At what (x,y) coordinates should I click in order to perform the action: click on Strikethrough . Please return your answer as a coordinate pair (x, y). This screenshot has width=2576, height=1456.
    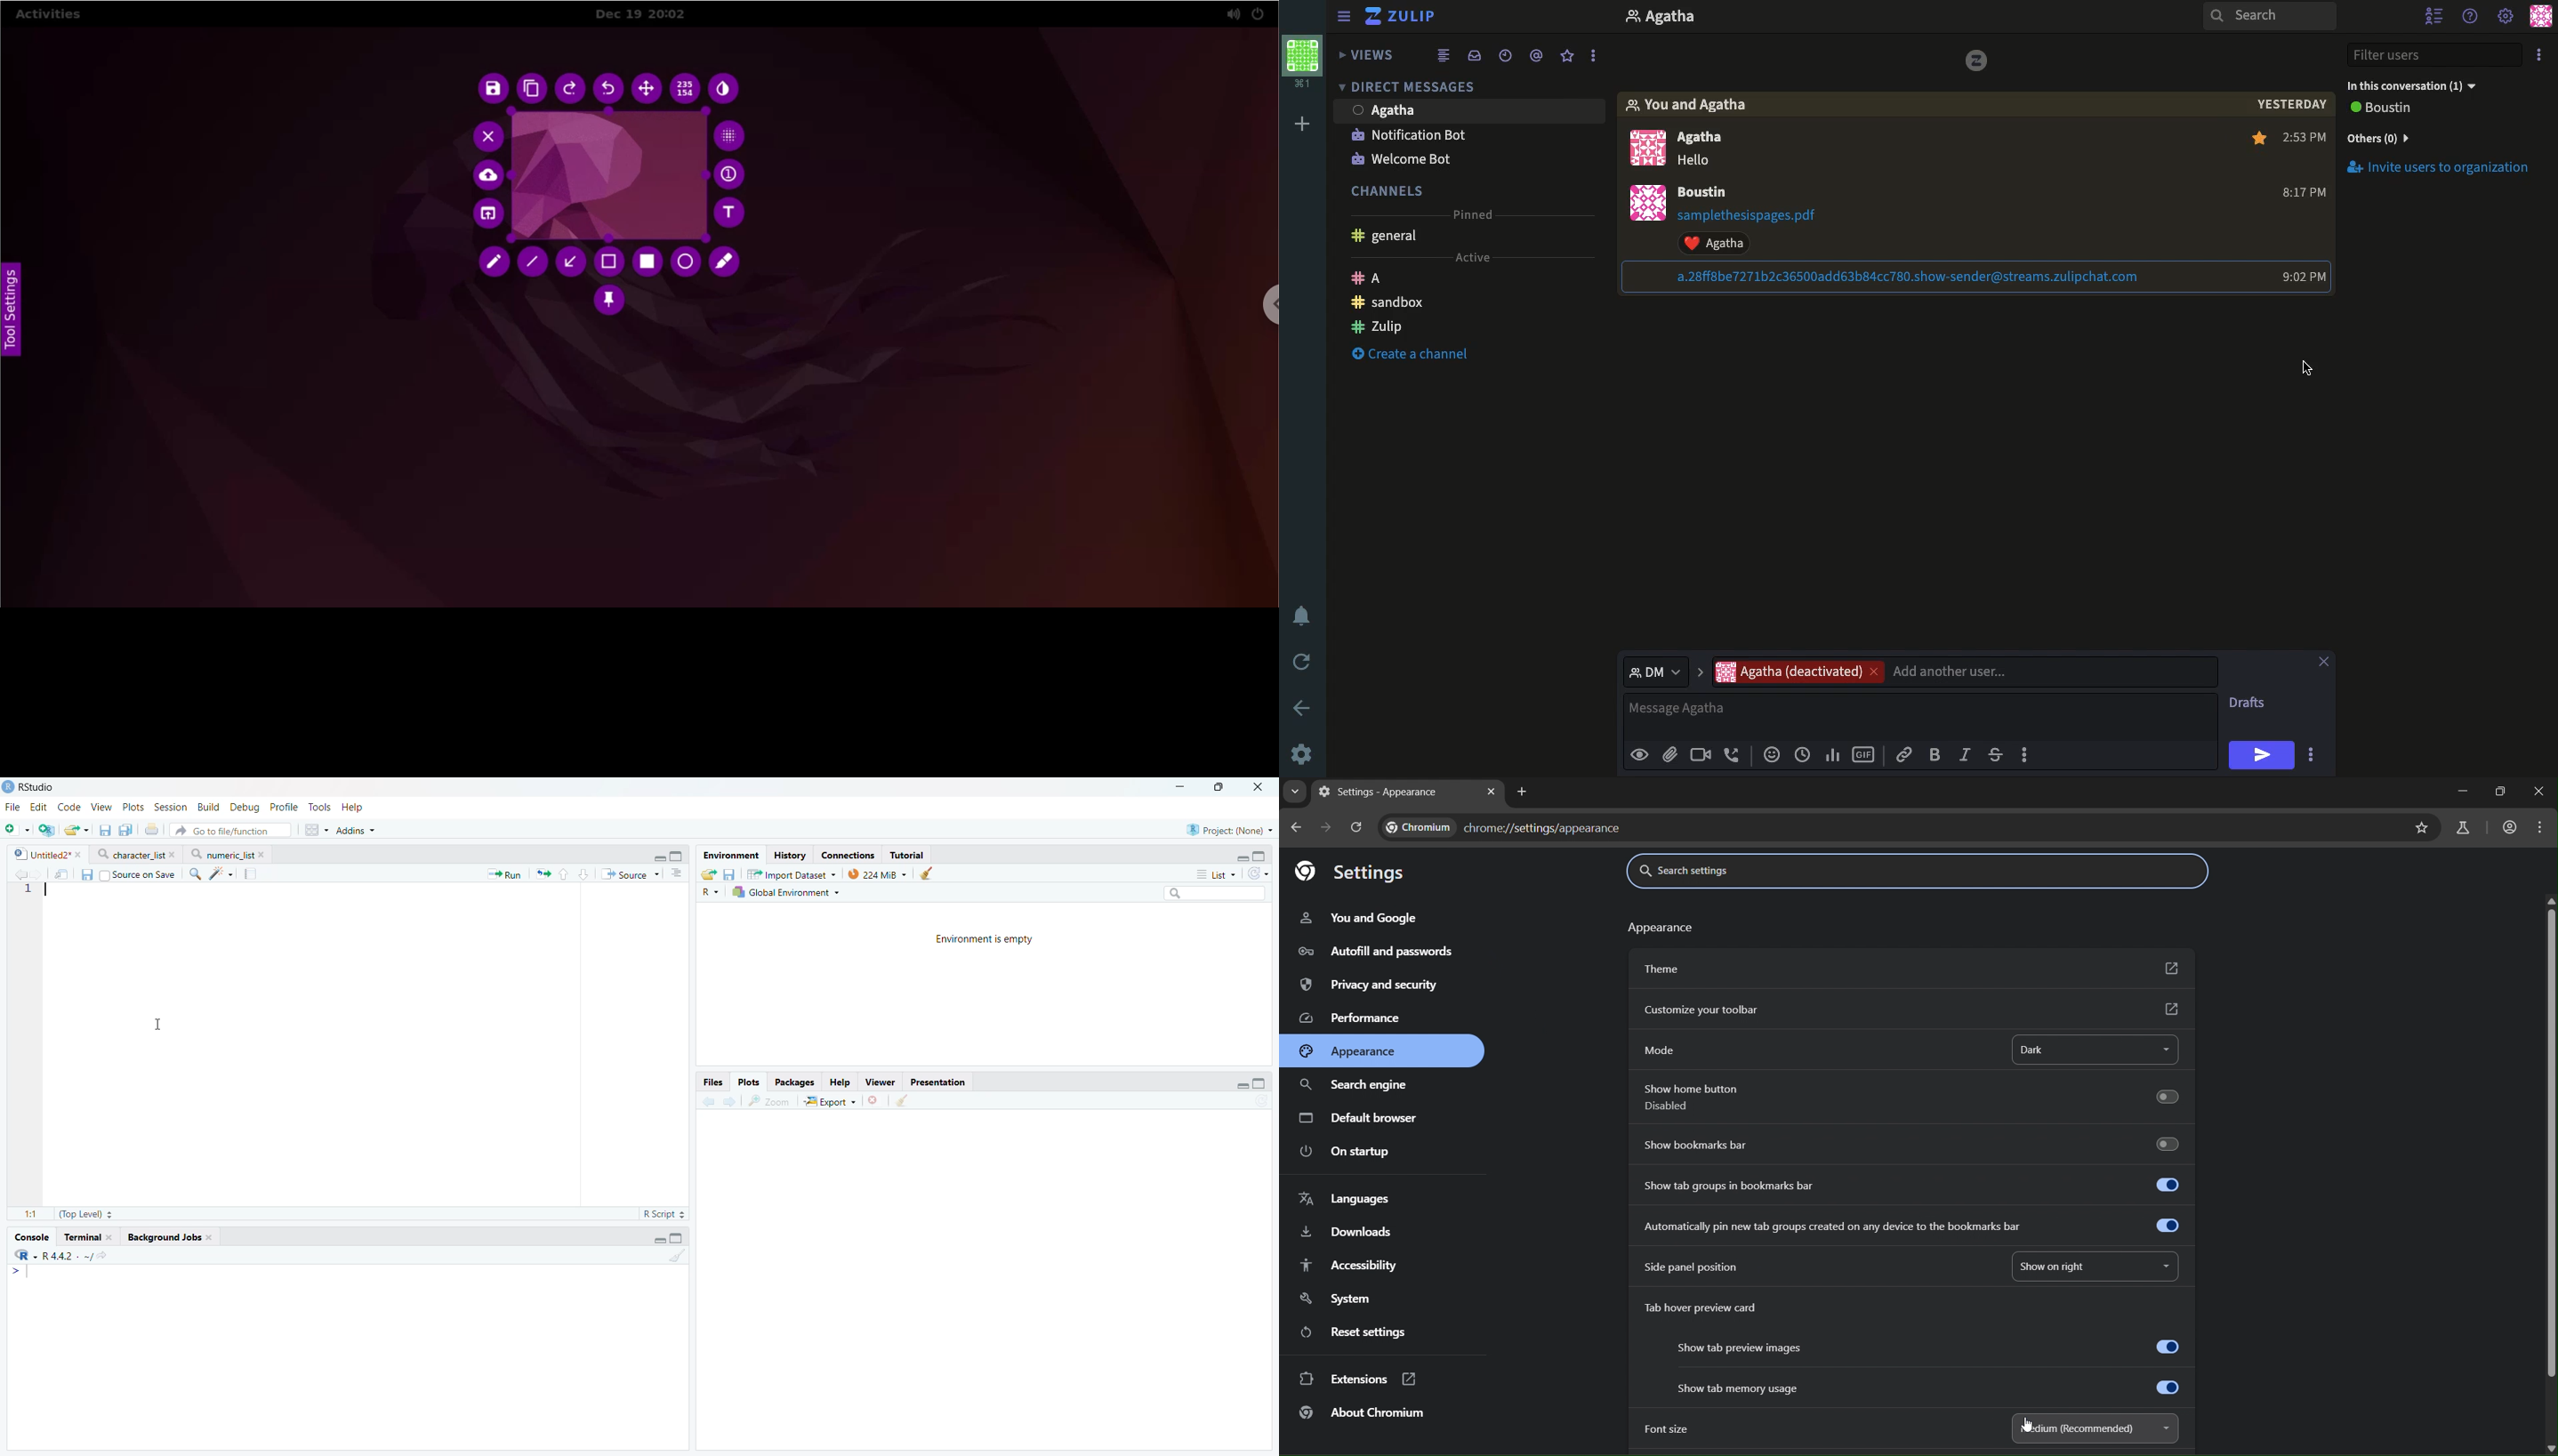
    Looking at the image, I should click on (1995, 754).